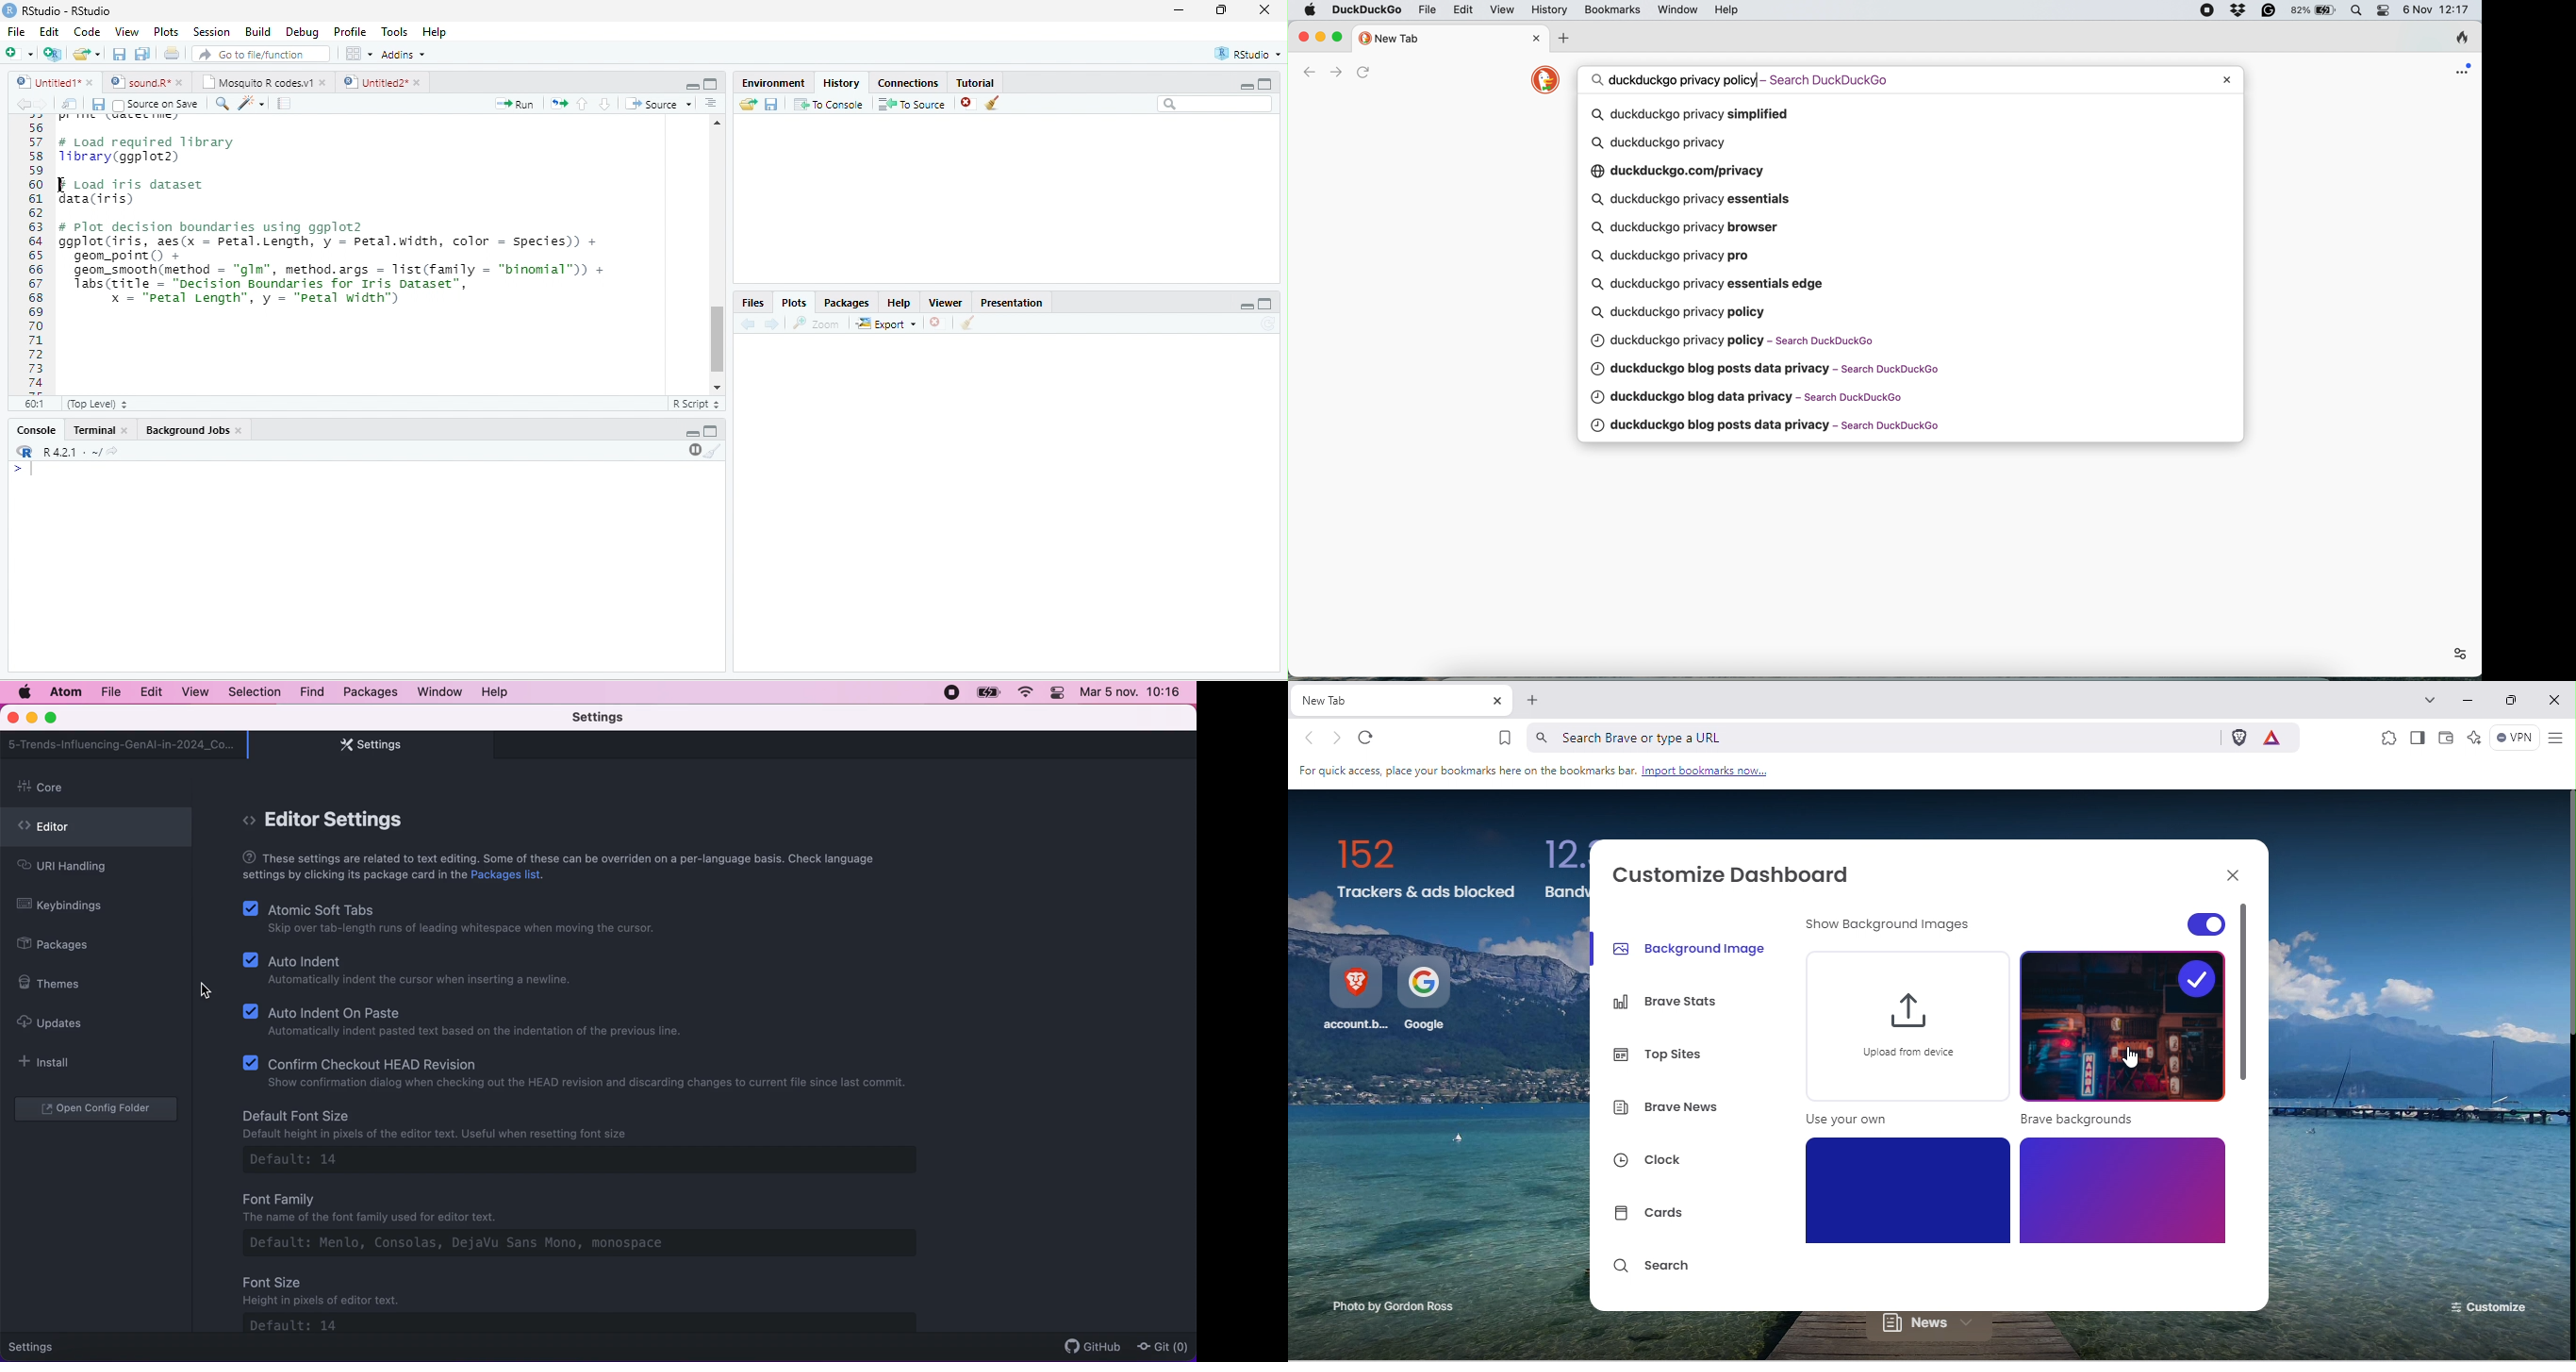  What do you see at coordinates (815, 324) in the screenshot?
I see `Zoom` at bounding box center [815, 324].